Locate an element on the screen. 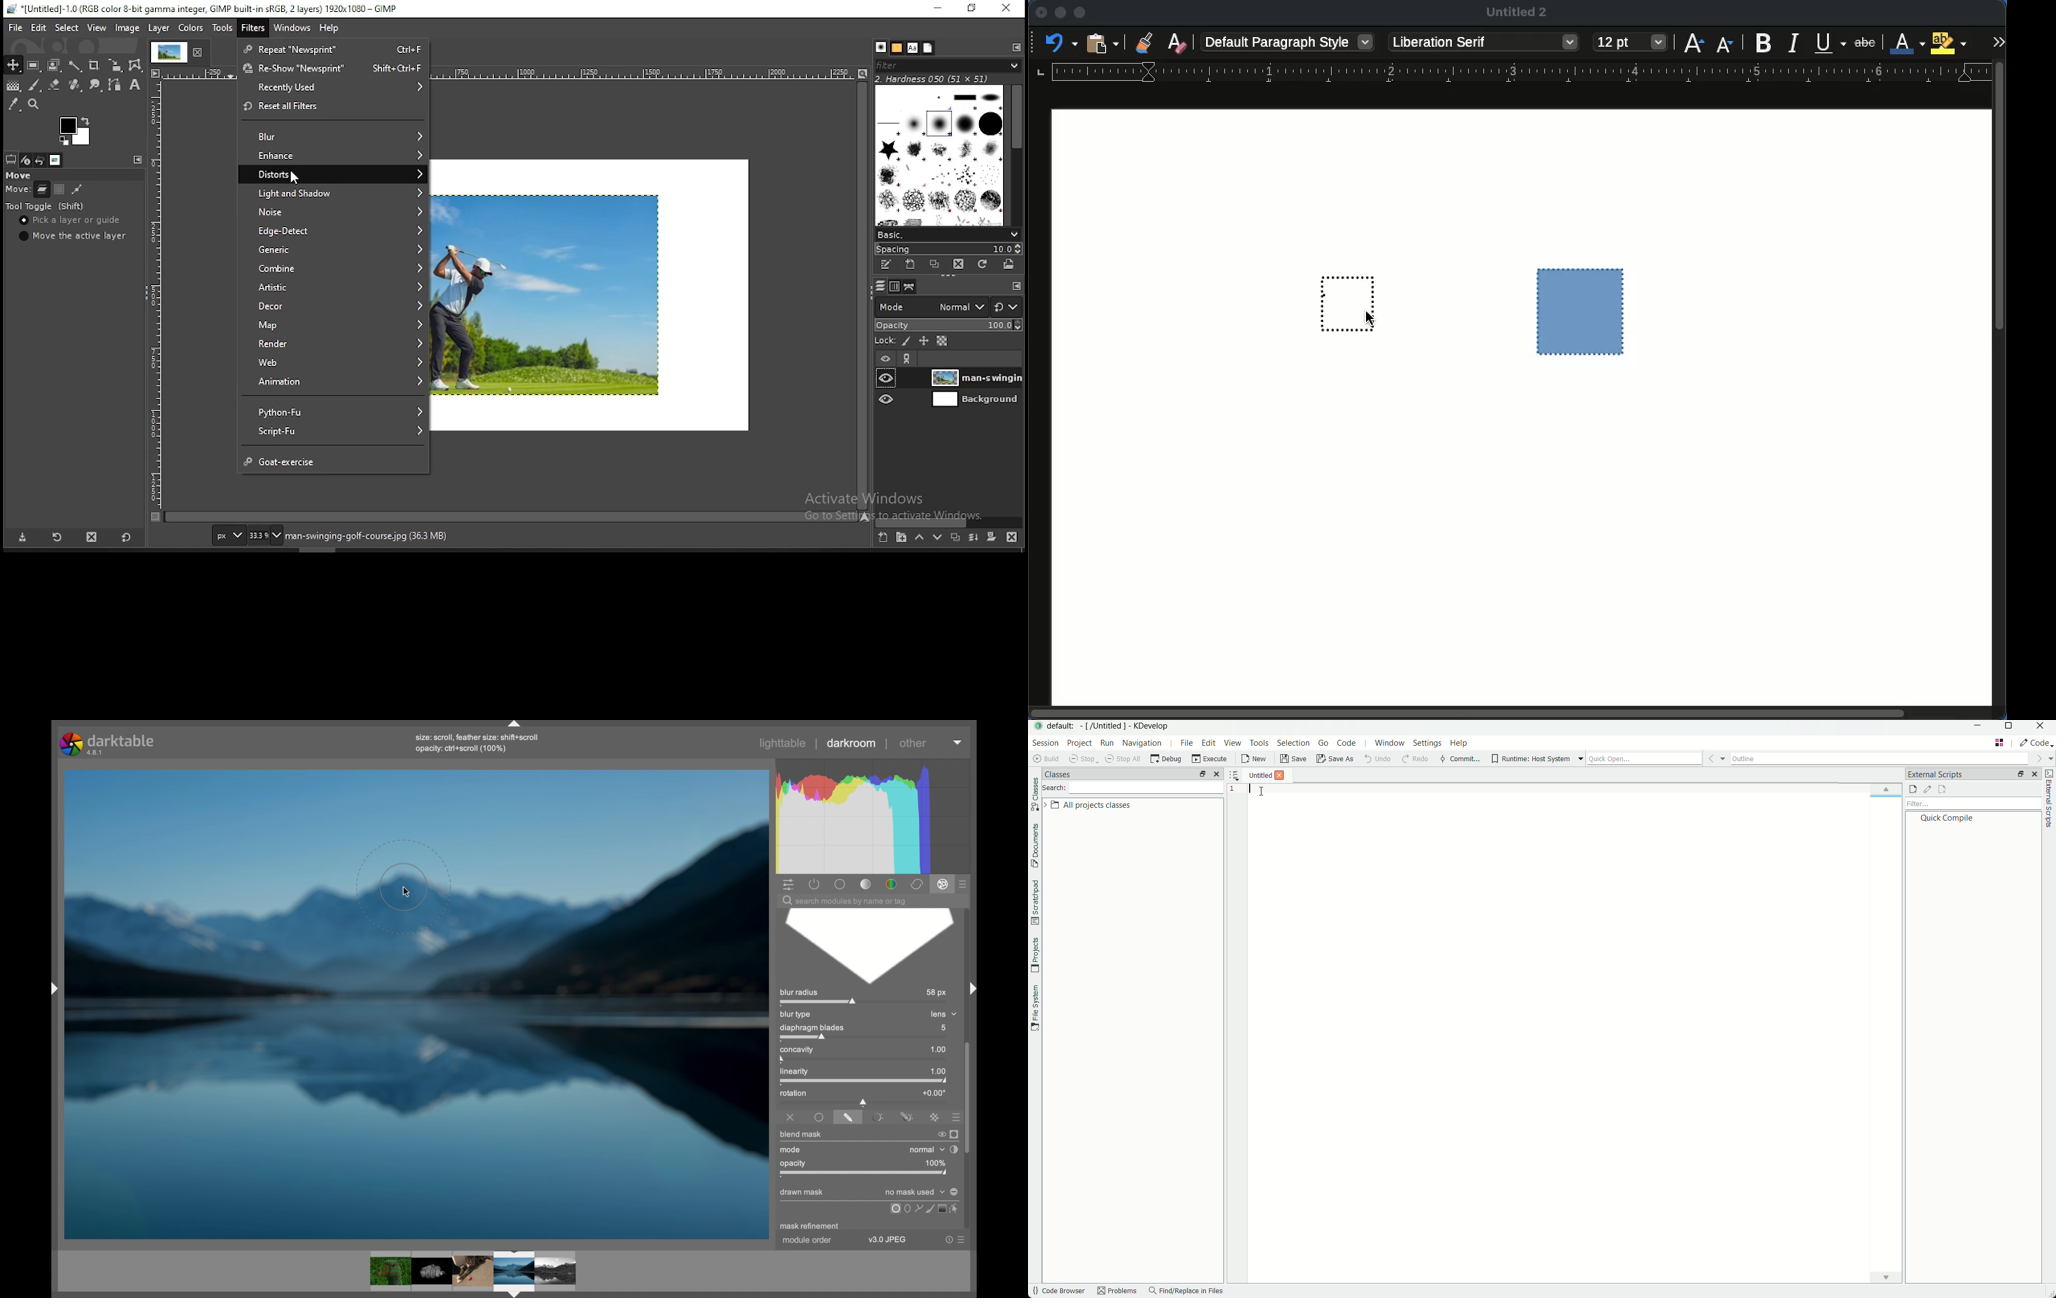 The image size is (2072, 1316). 12 pt - size is located at coordinates (1630, 42).